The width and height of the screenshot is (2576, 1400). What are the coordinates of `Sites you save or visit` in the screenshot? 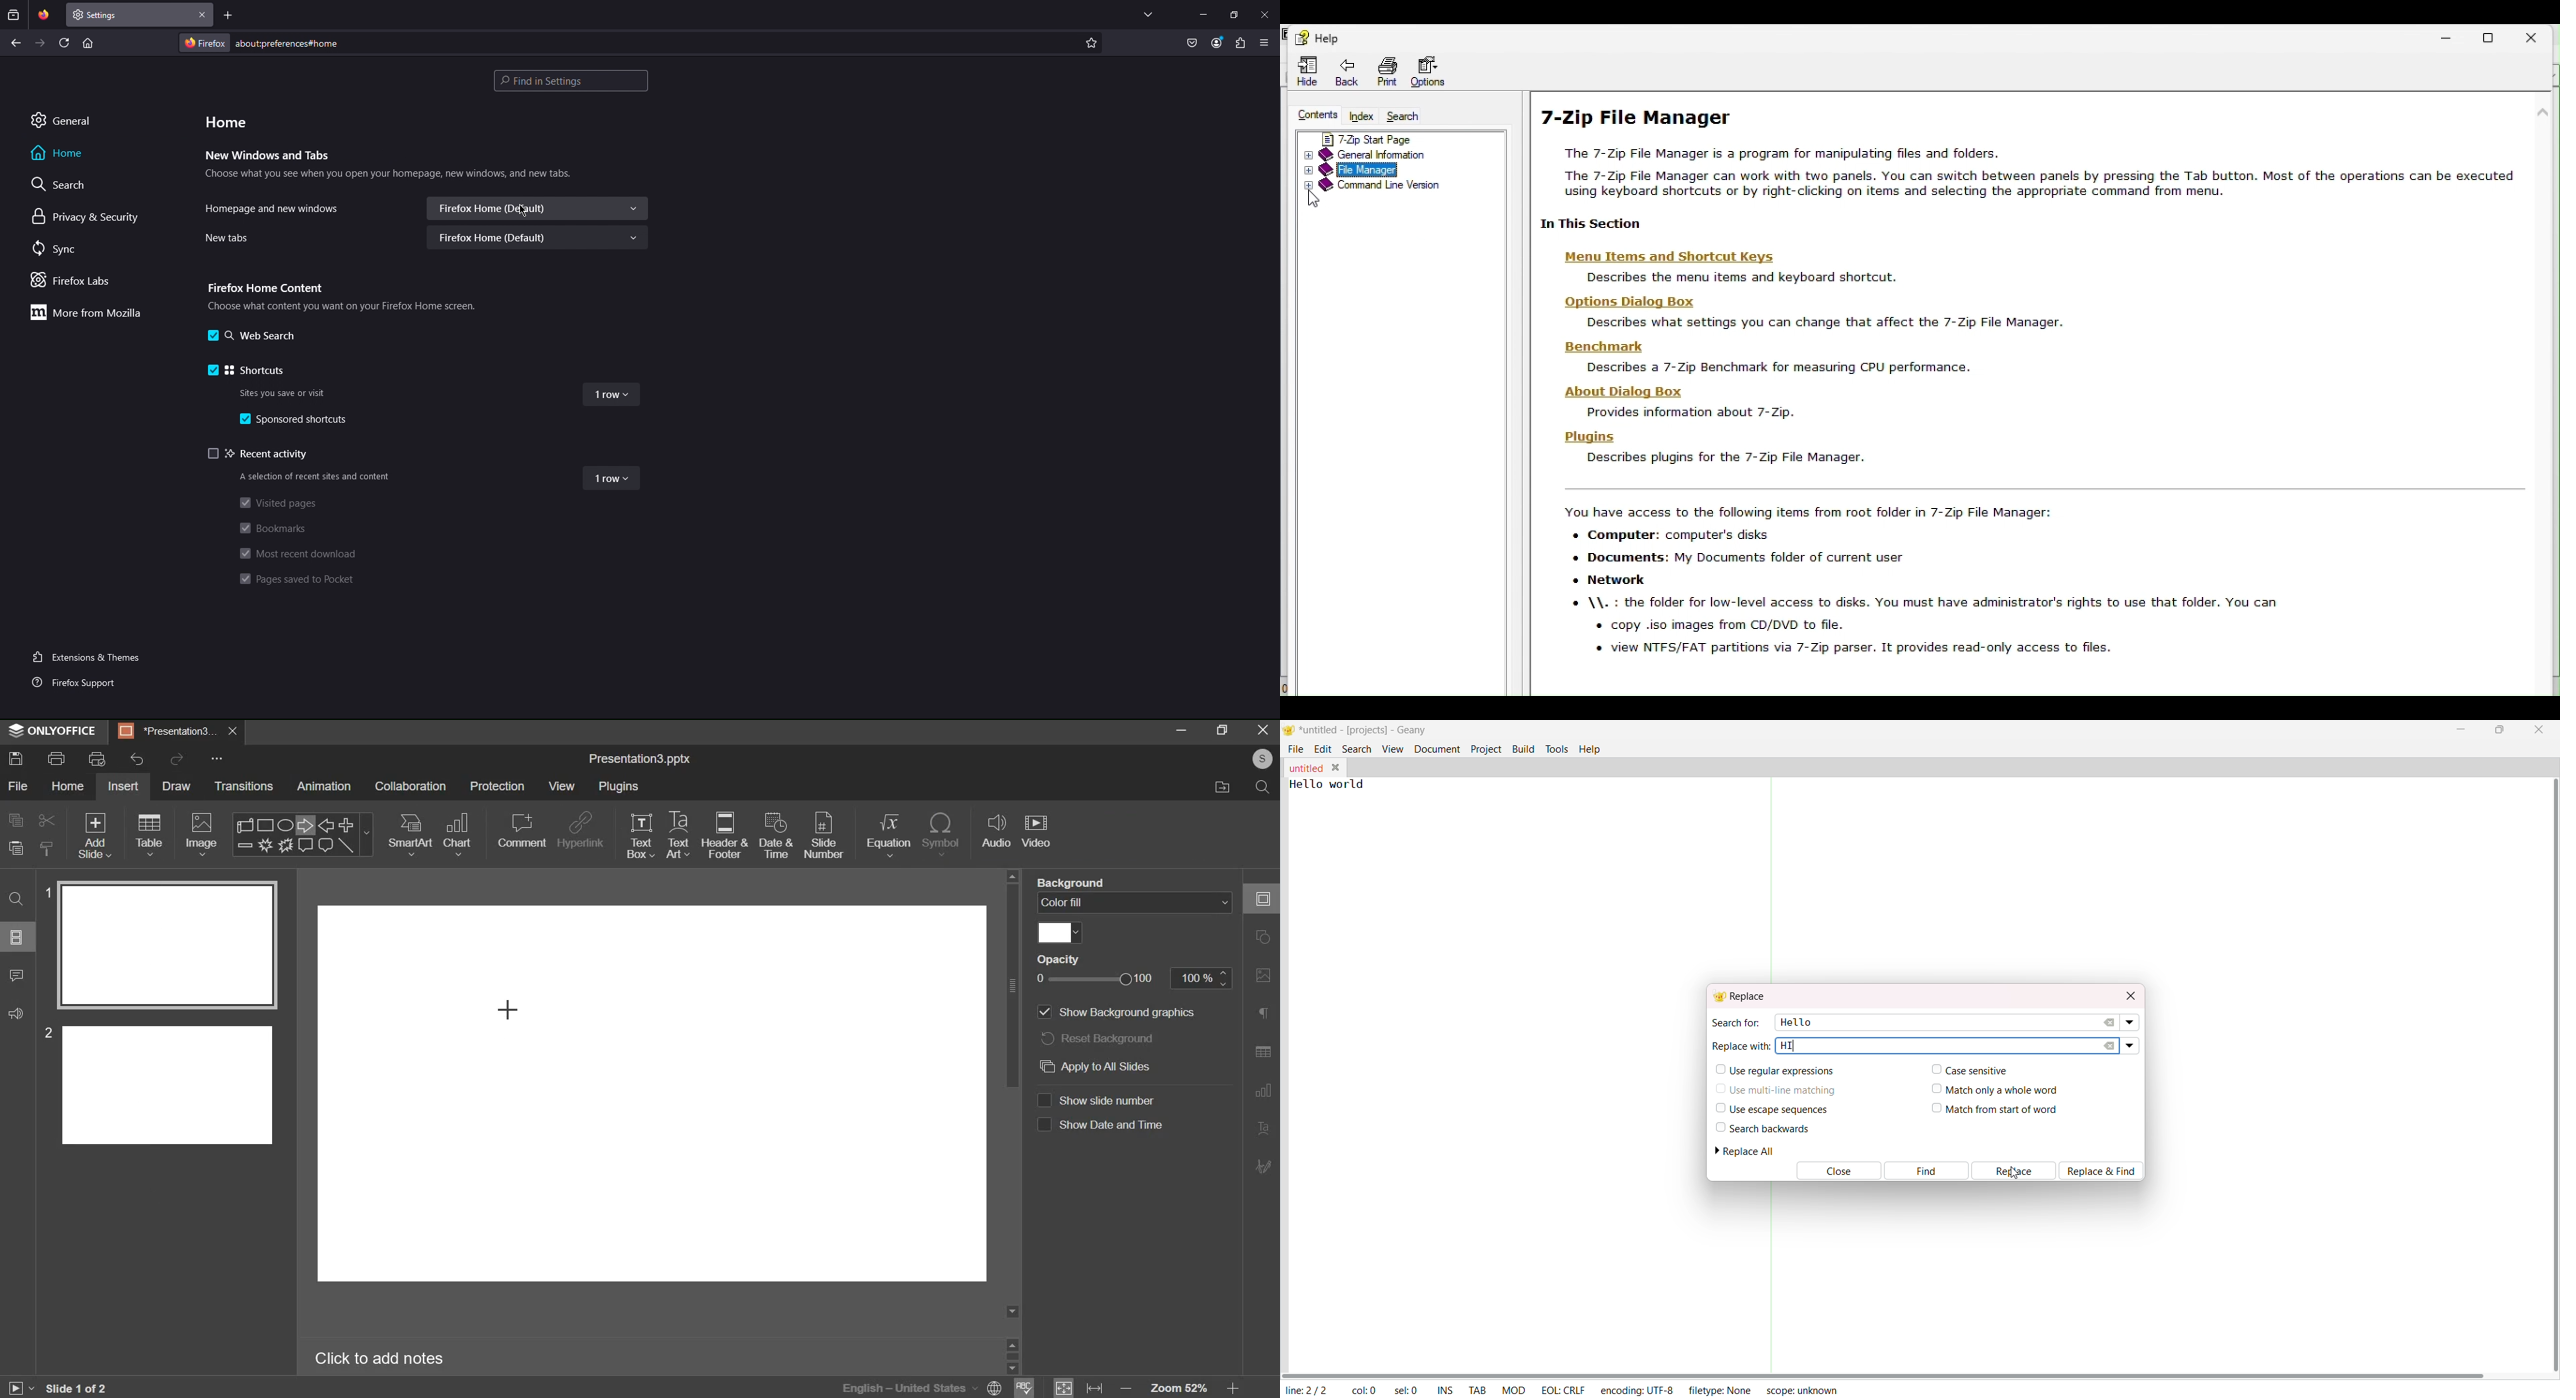 It's located at (283, 393).